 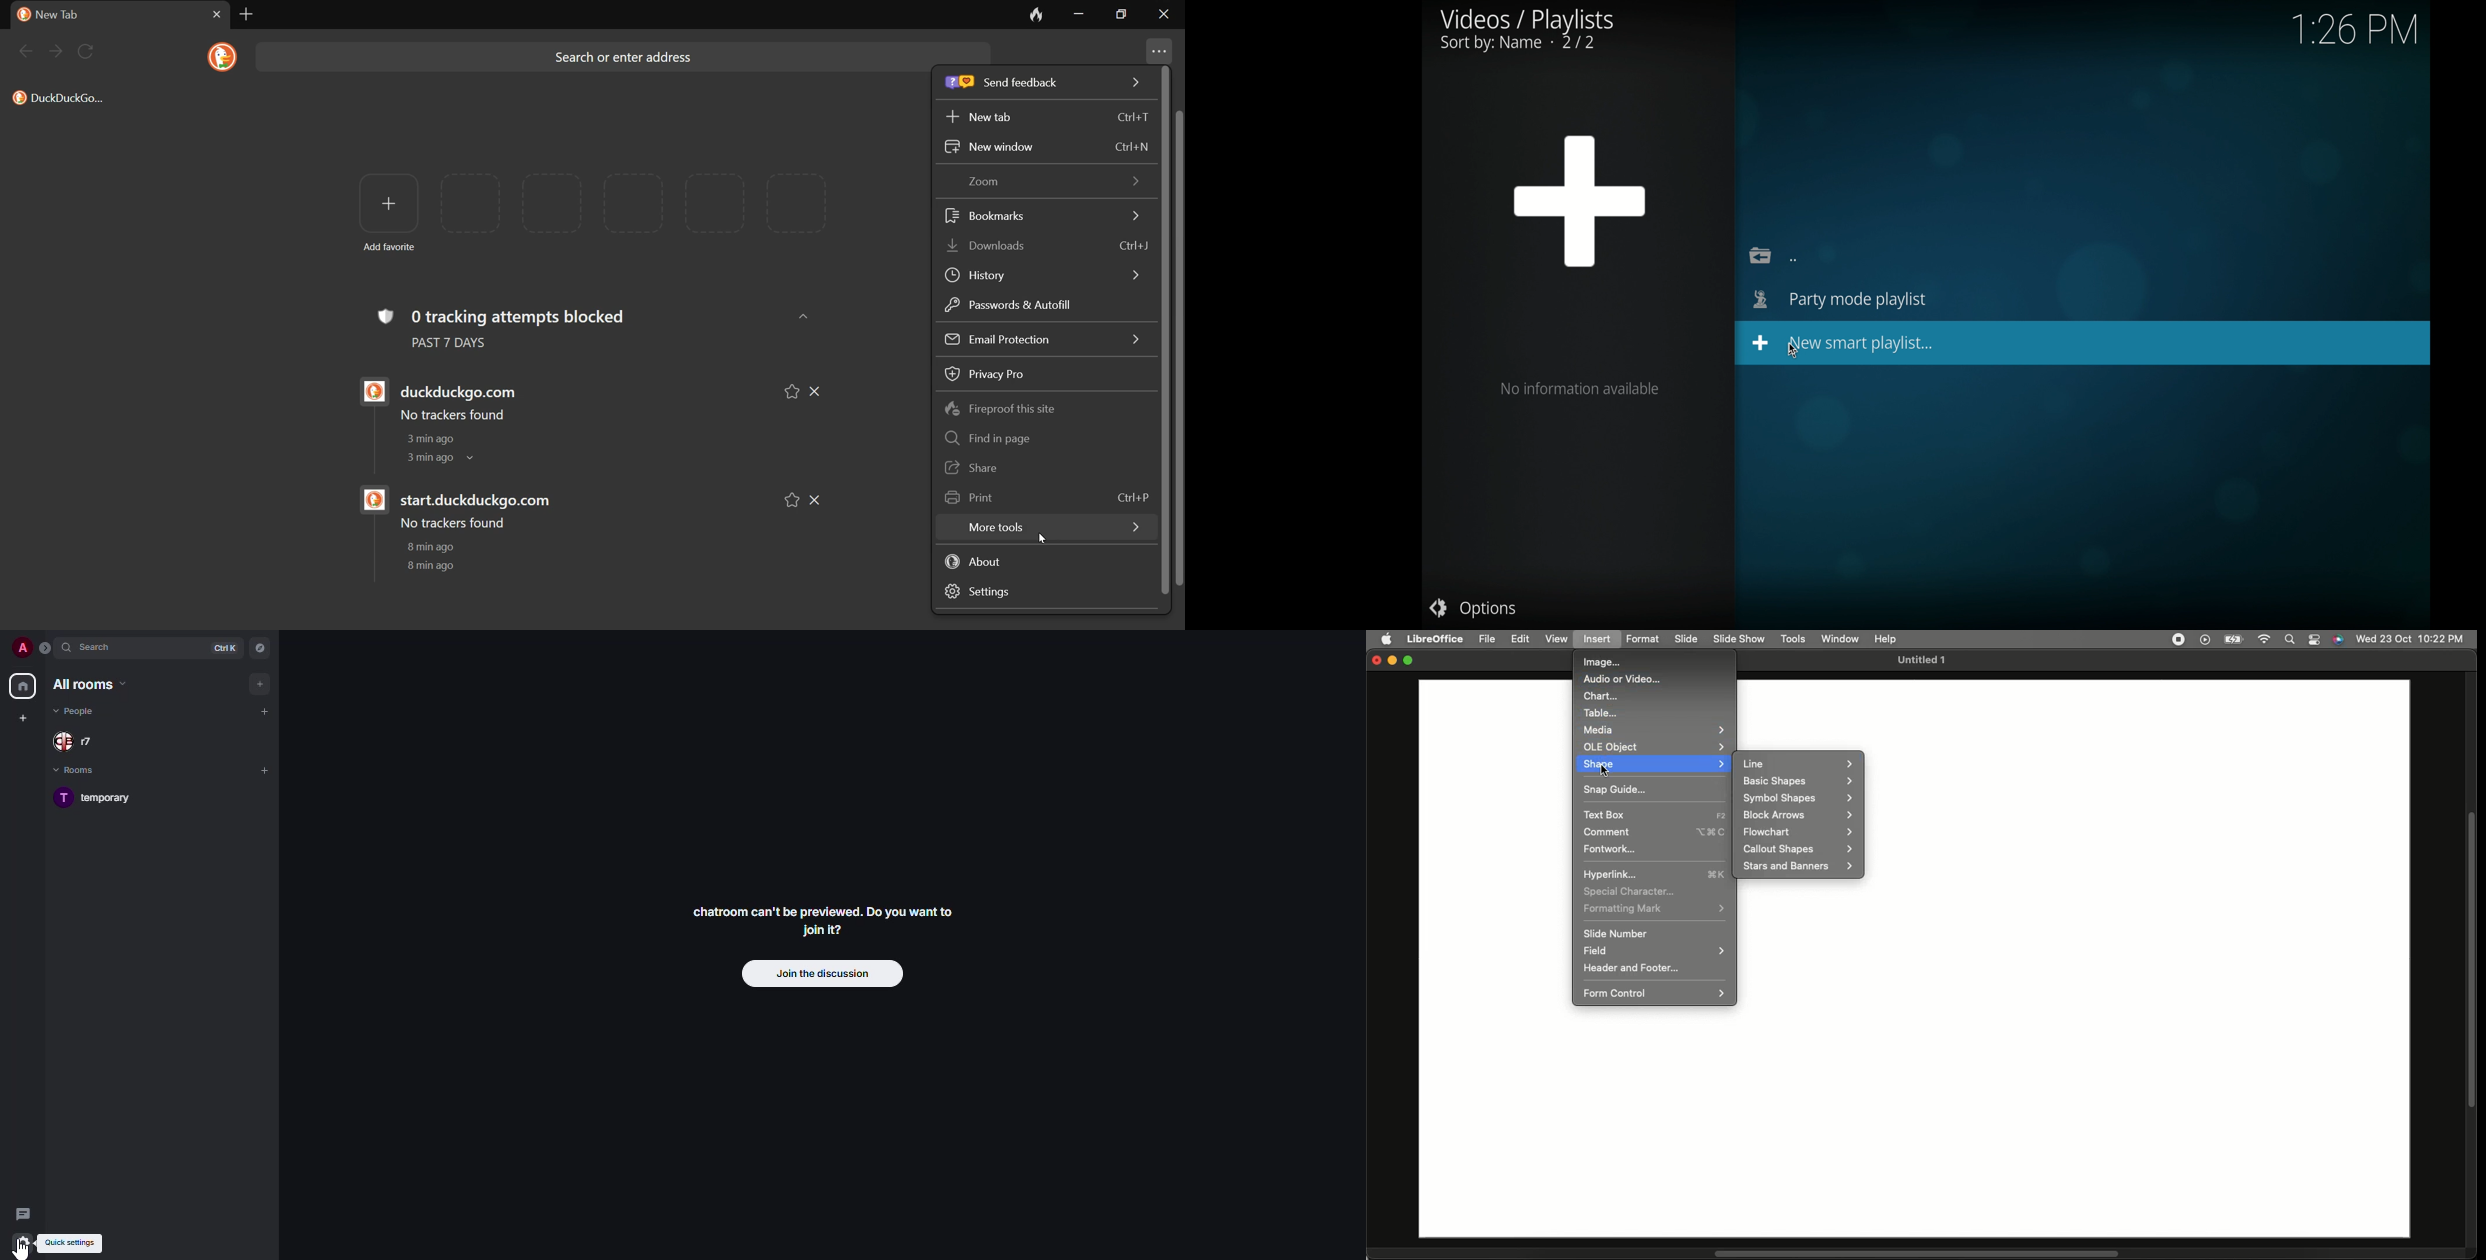 What do you see at coordinates (2178, 638) in the screenshot?
I see `Recording` at bounding box center [2178, 638].